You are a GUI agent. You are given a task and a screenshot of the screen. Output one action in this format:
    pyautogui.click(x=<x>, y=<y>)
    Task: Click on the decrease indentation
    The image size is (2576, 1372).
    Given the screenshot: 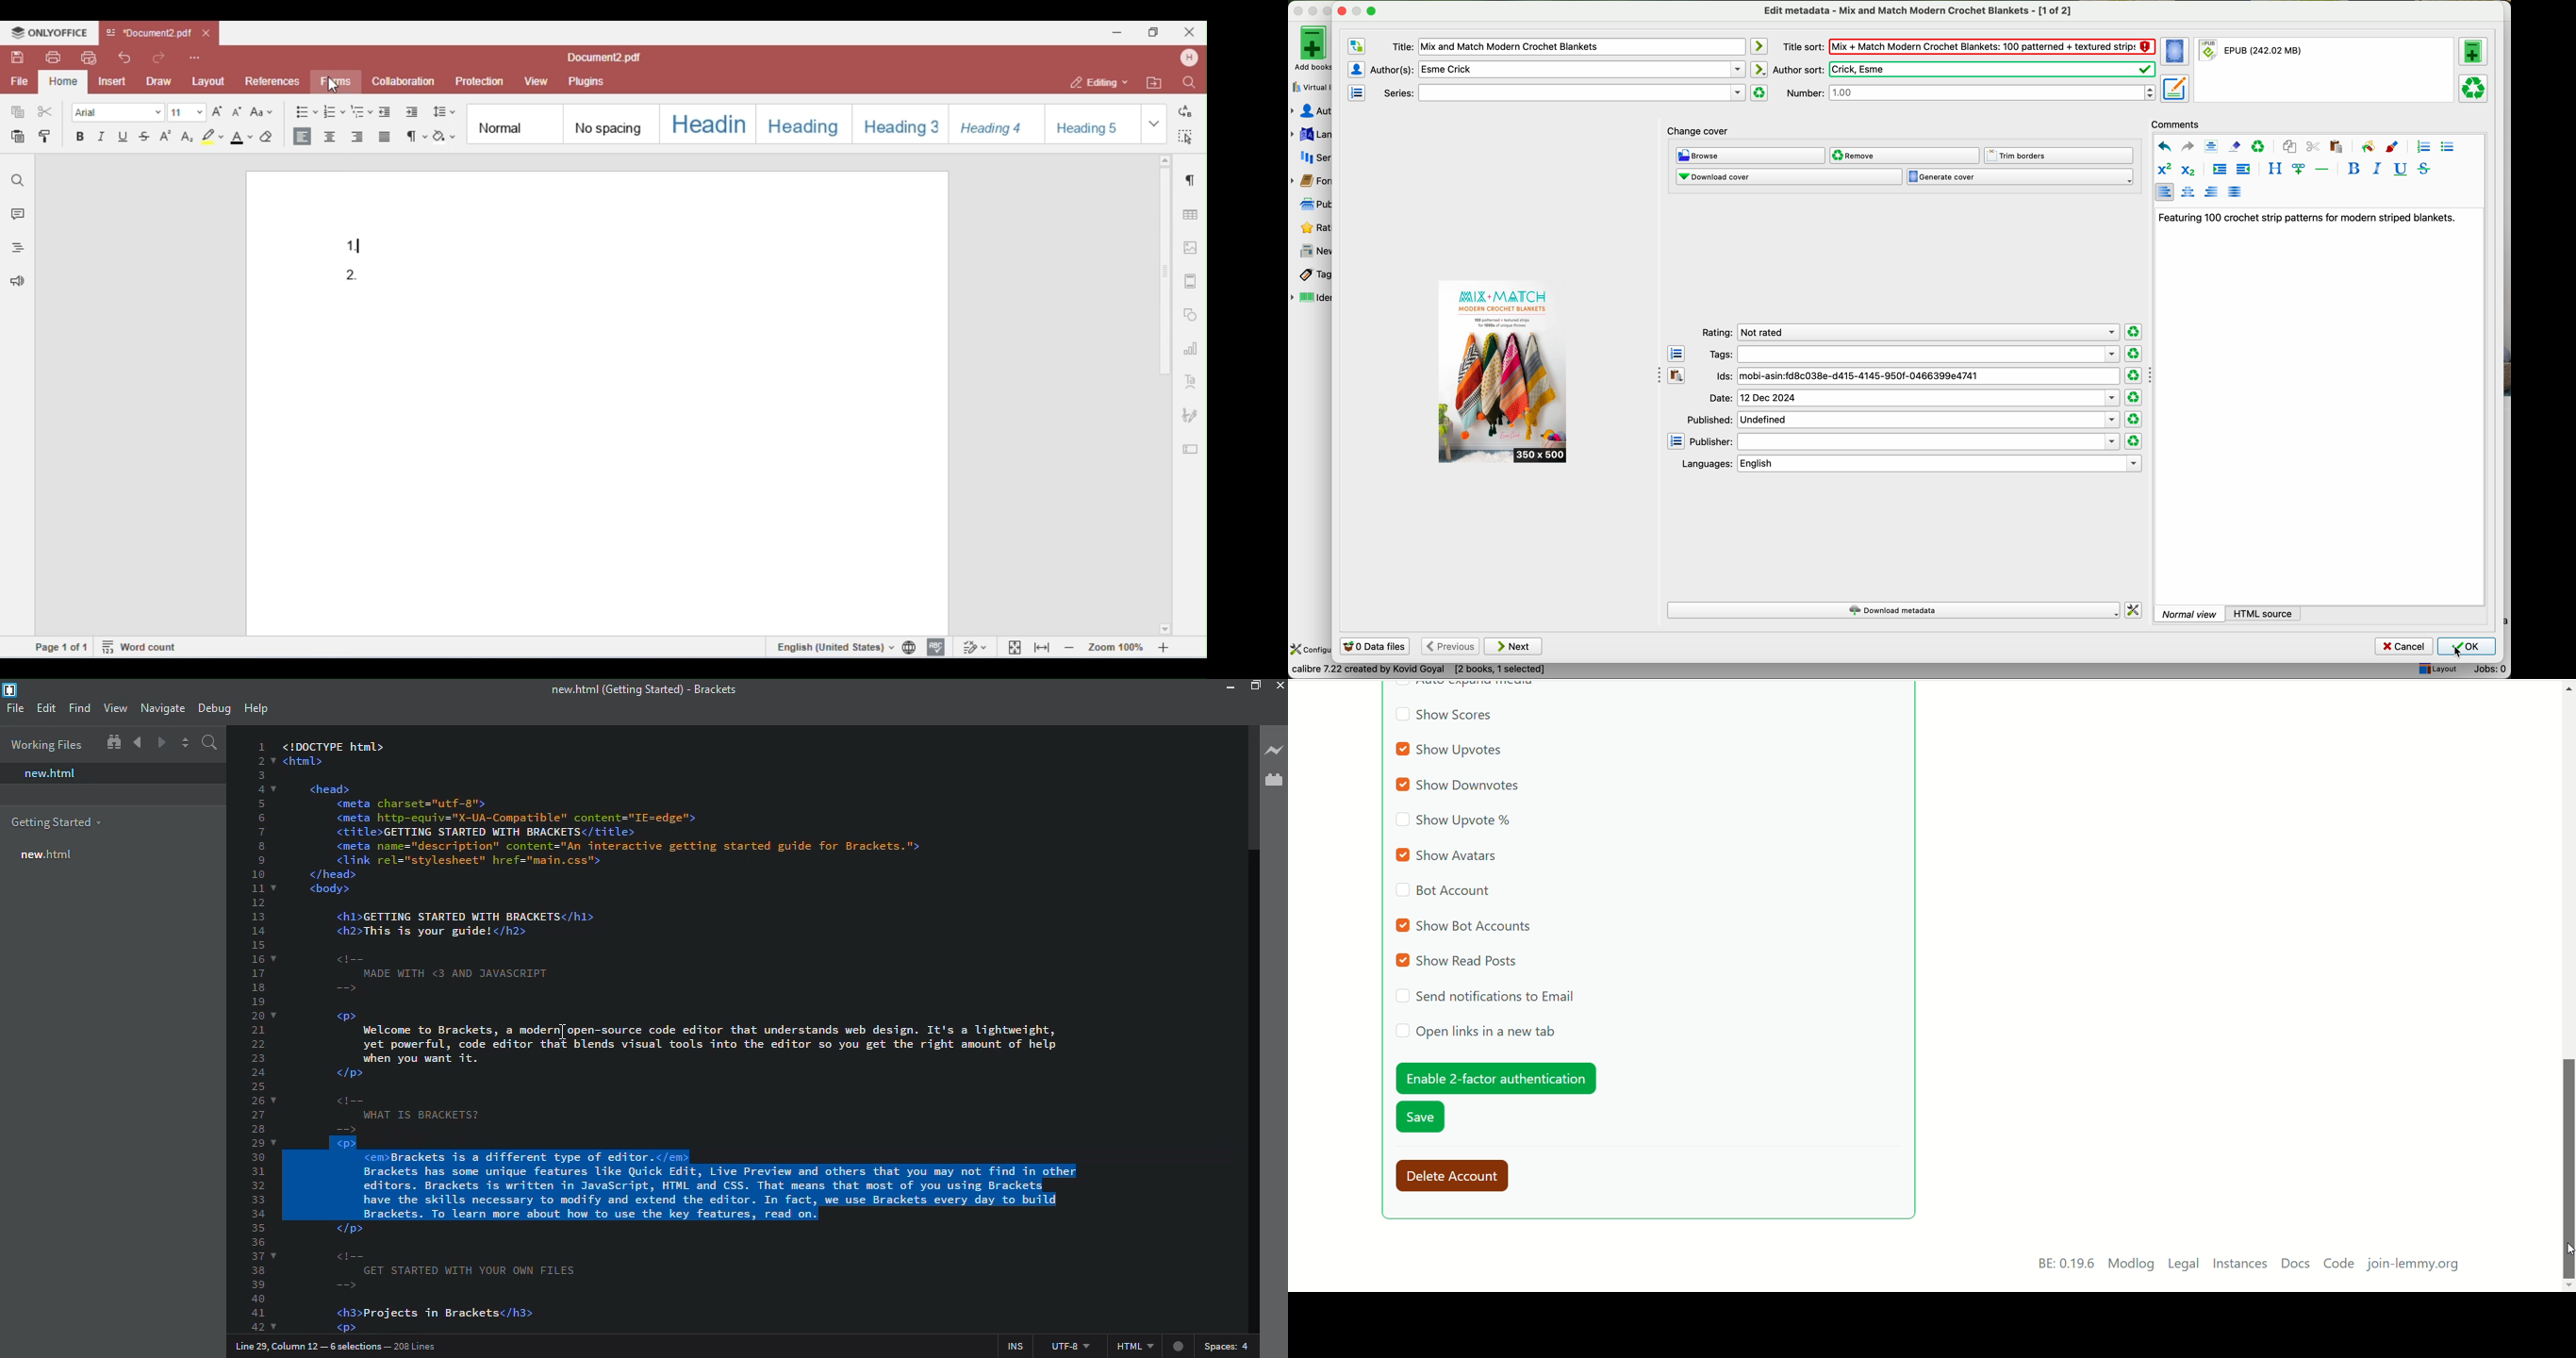 What is the action you would take?
    pyautogui.click(x=2243, y=170)
    